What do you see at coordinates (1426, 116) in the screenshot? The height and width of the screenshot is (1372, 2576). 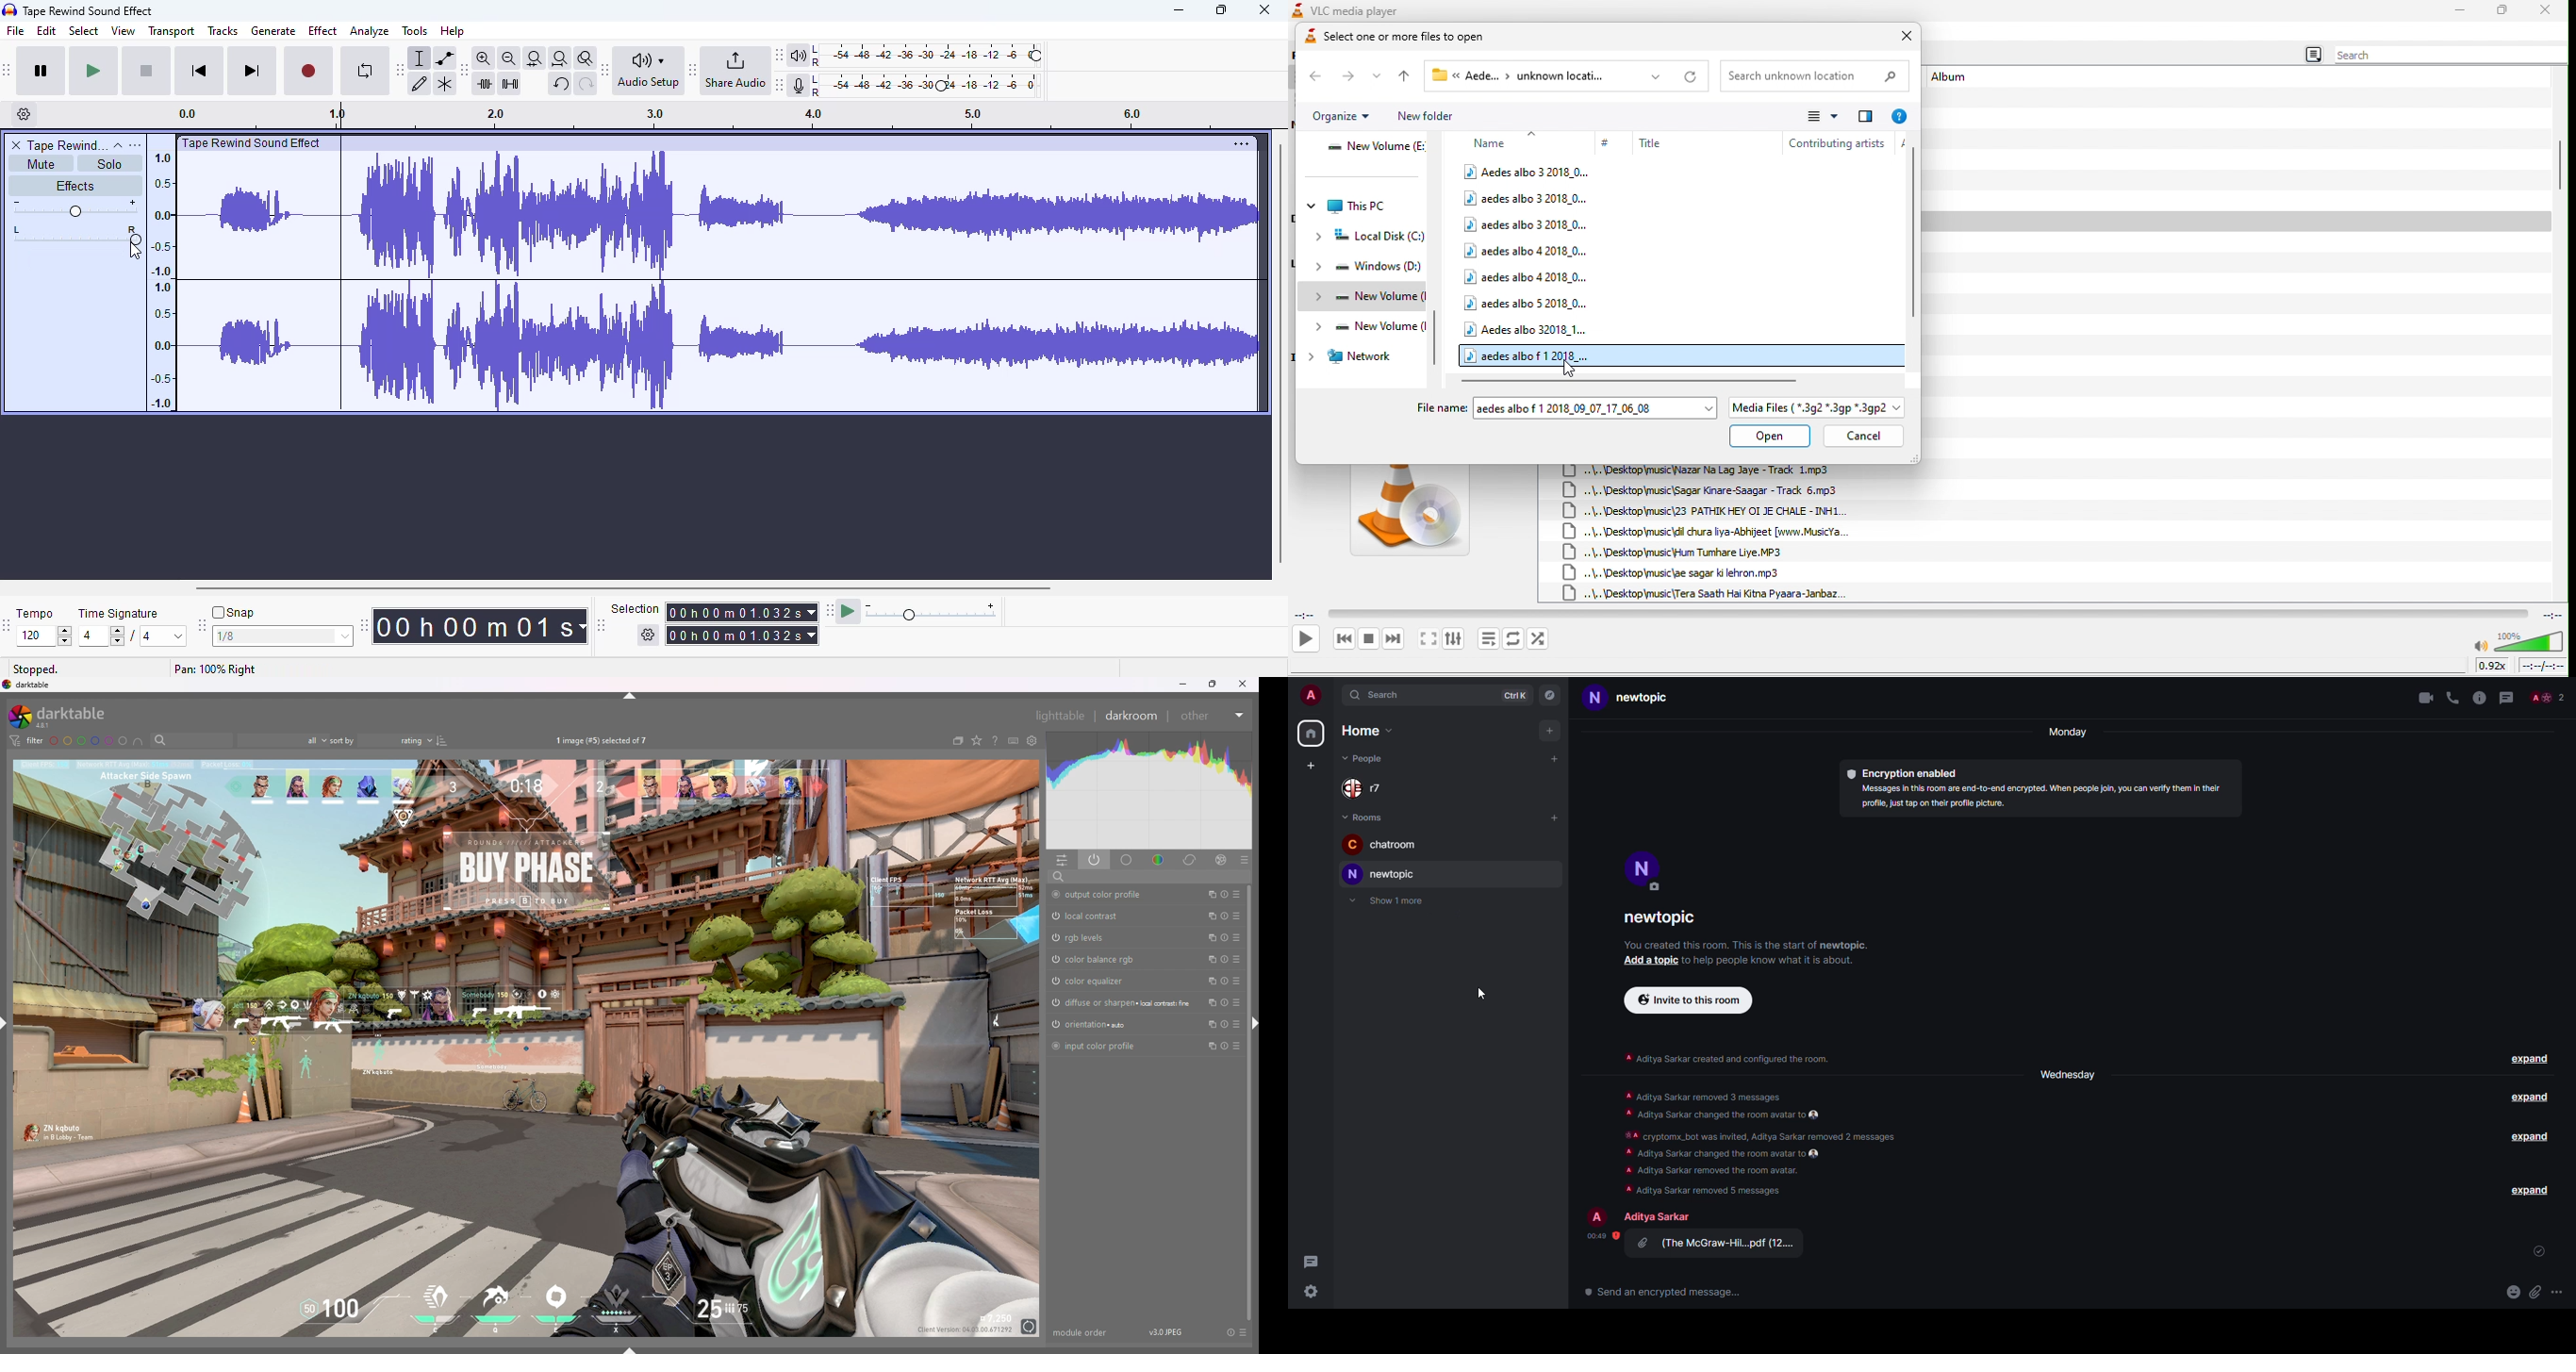 I see `new folder` at bounding box center [1426, 116].